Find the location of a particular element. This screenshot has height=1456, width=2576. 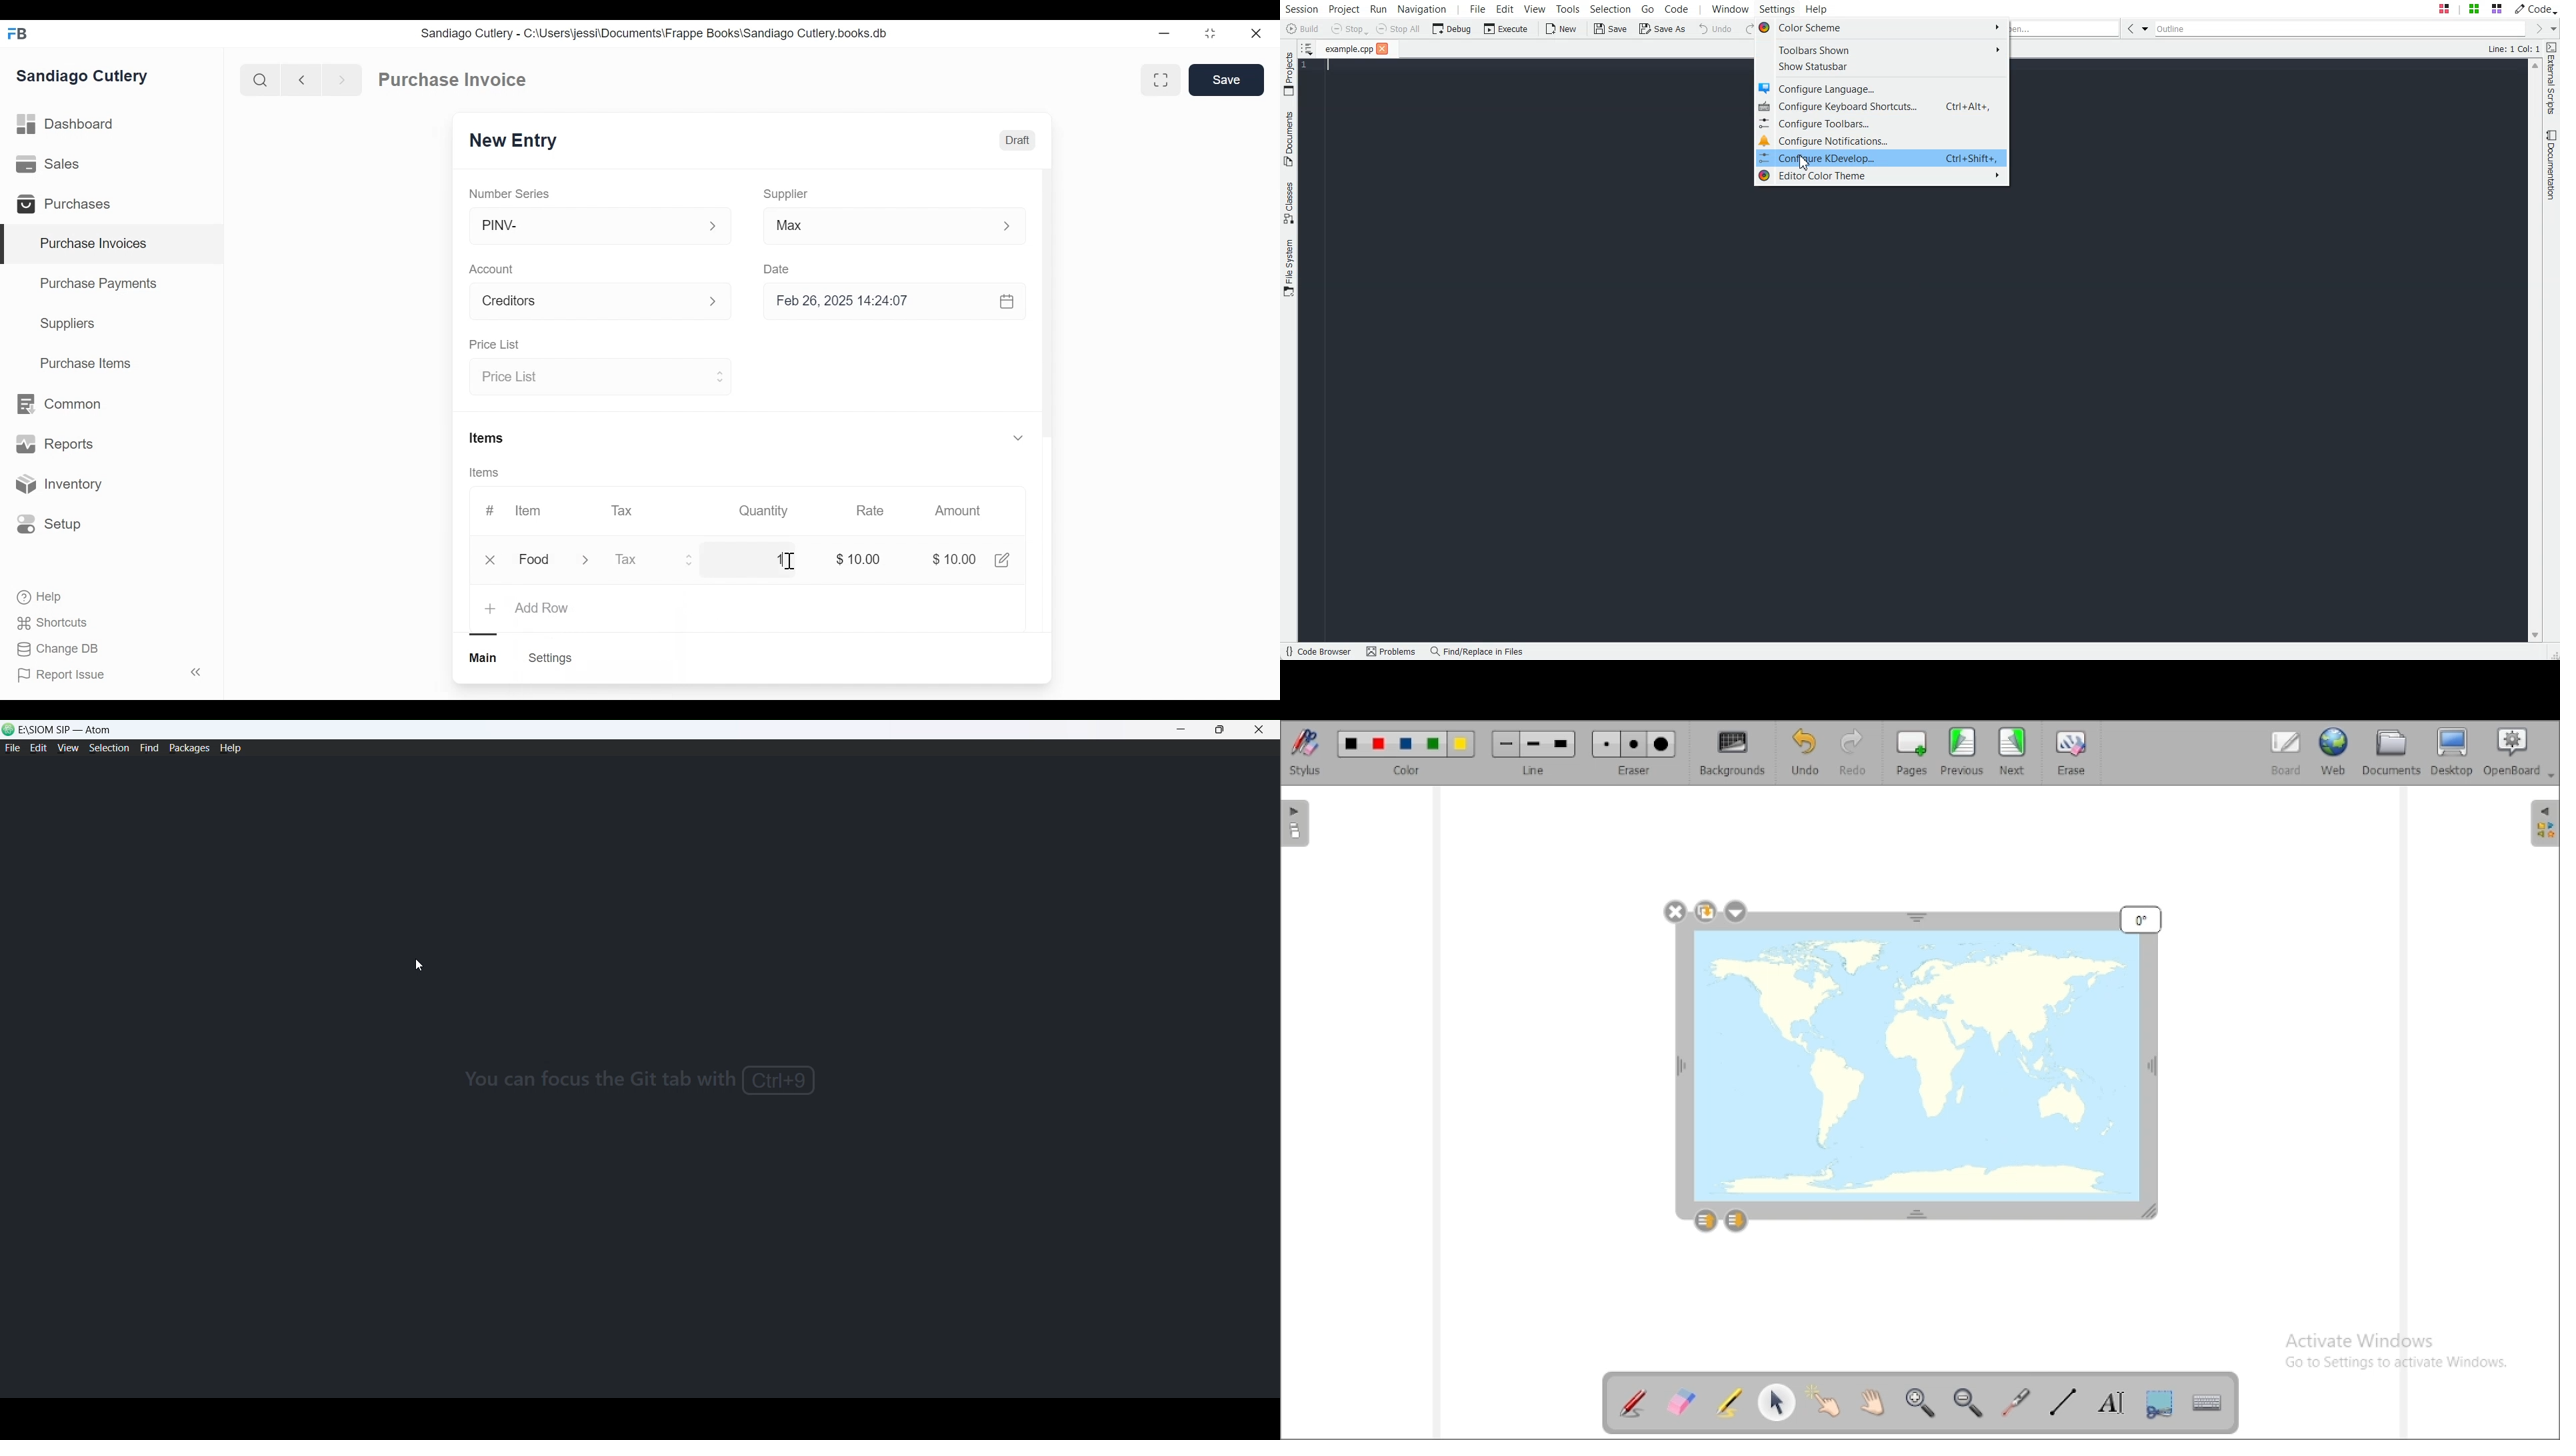

Minimize is located at coordinates (1161, 34).